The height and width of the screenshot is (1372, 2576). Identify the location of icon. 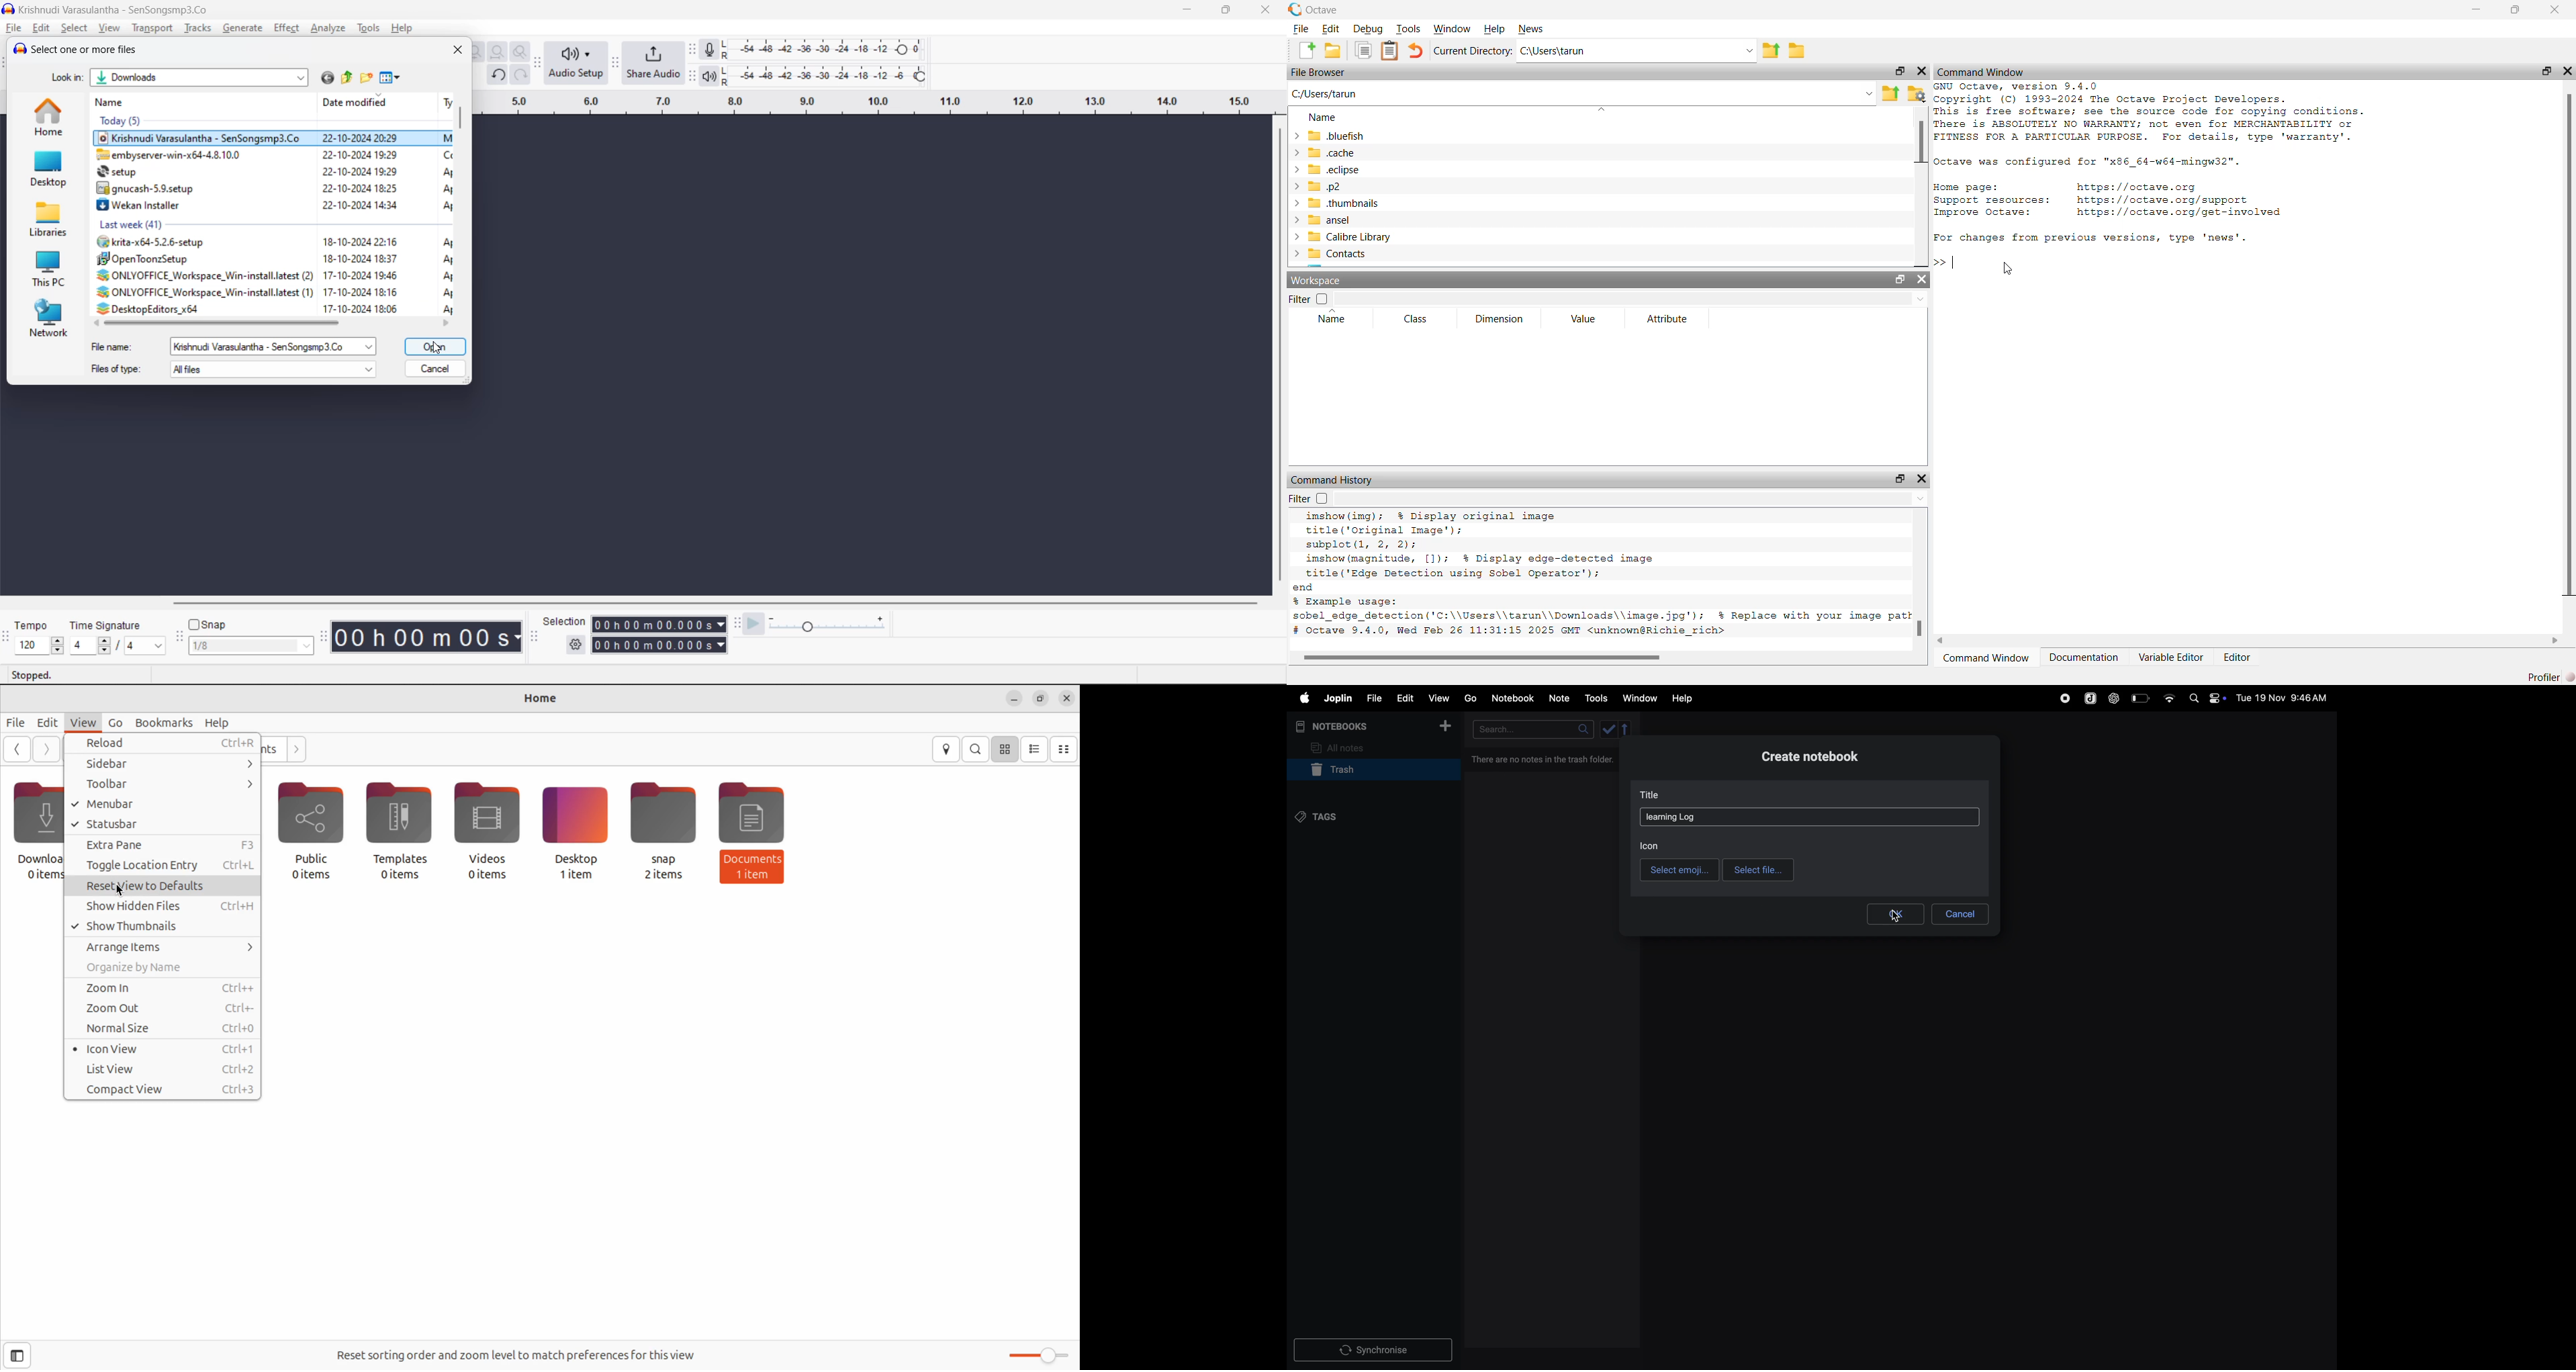
(1650, 844).